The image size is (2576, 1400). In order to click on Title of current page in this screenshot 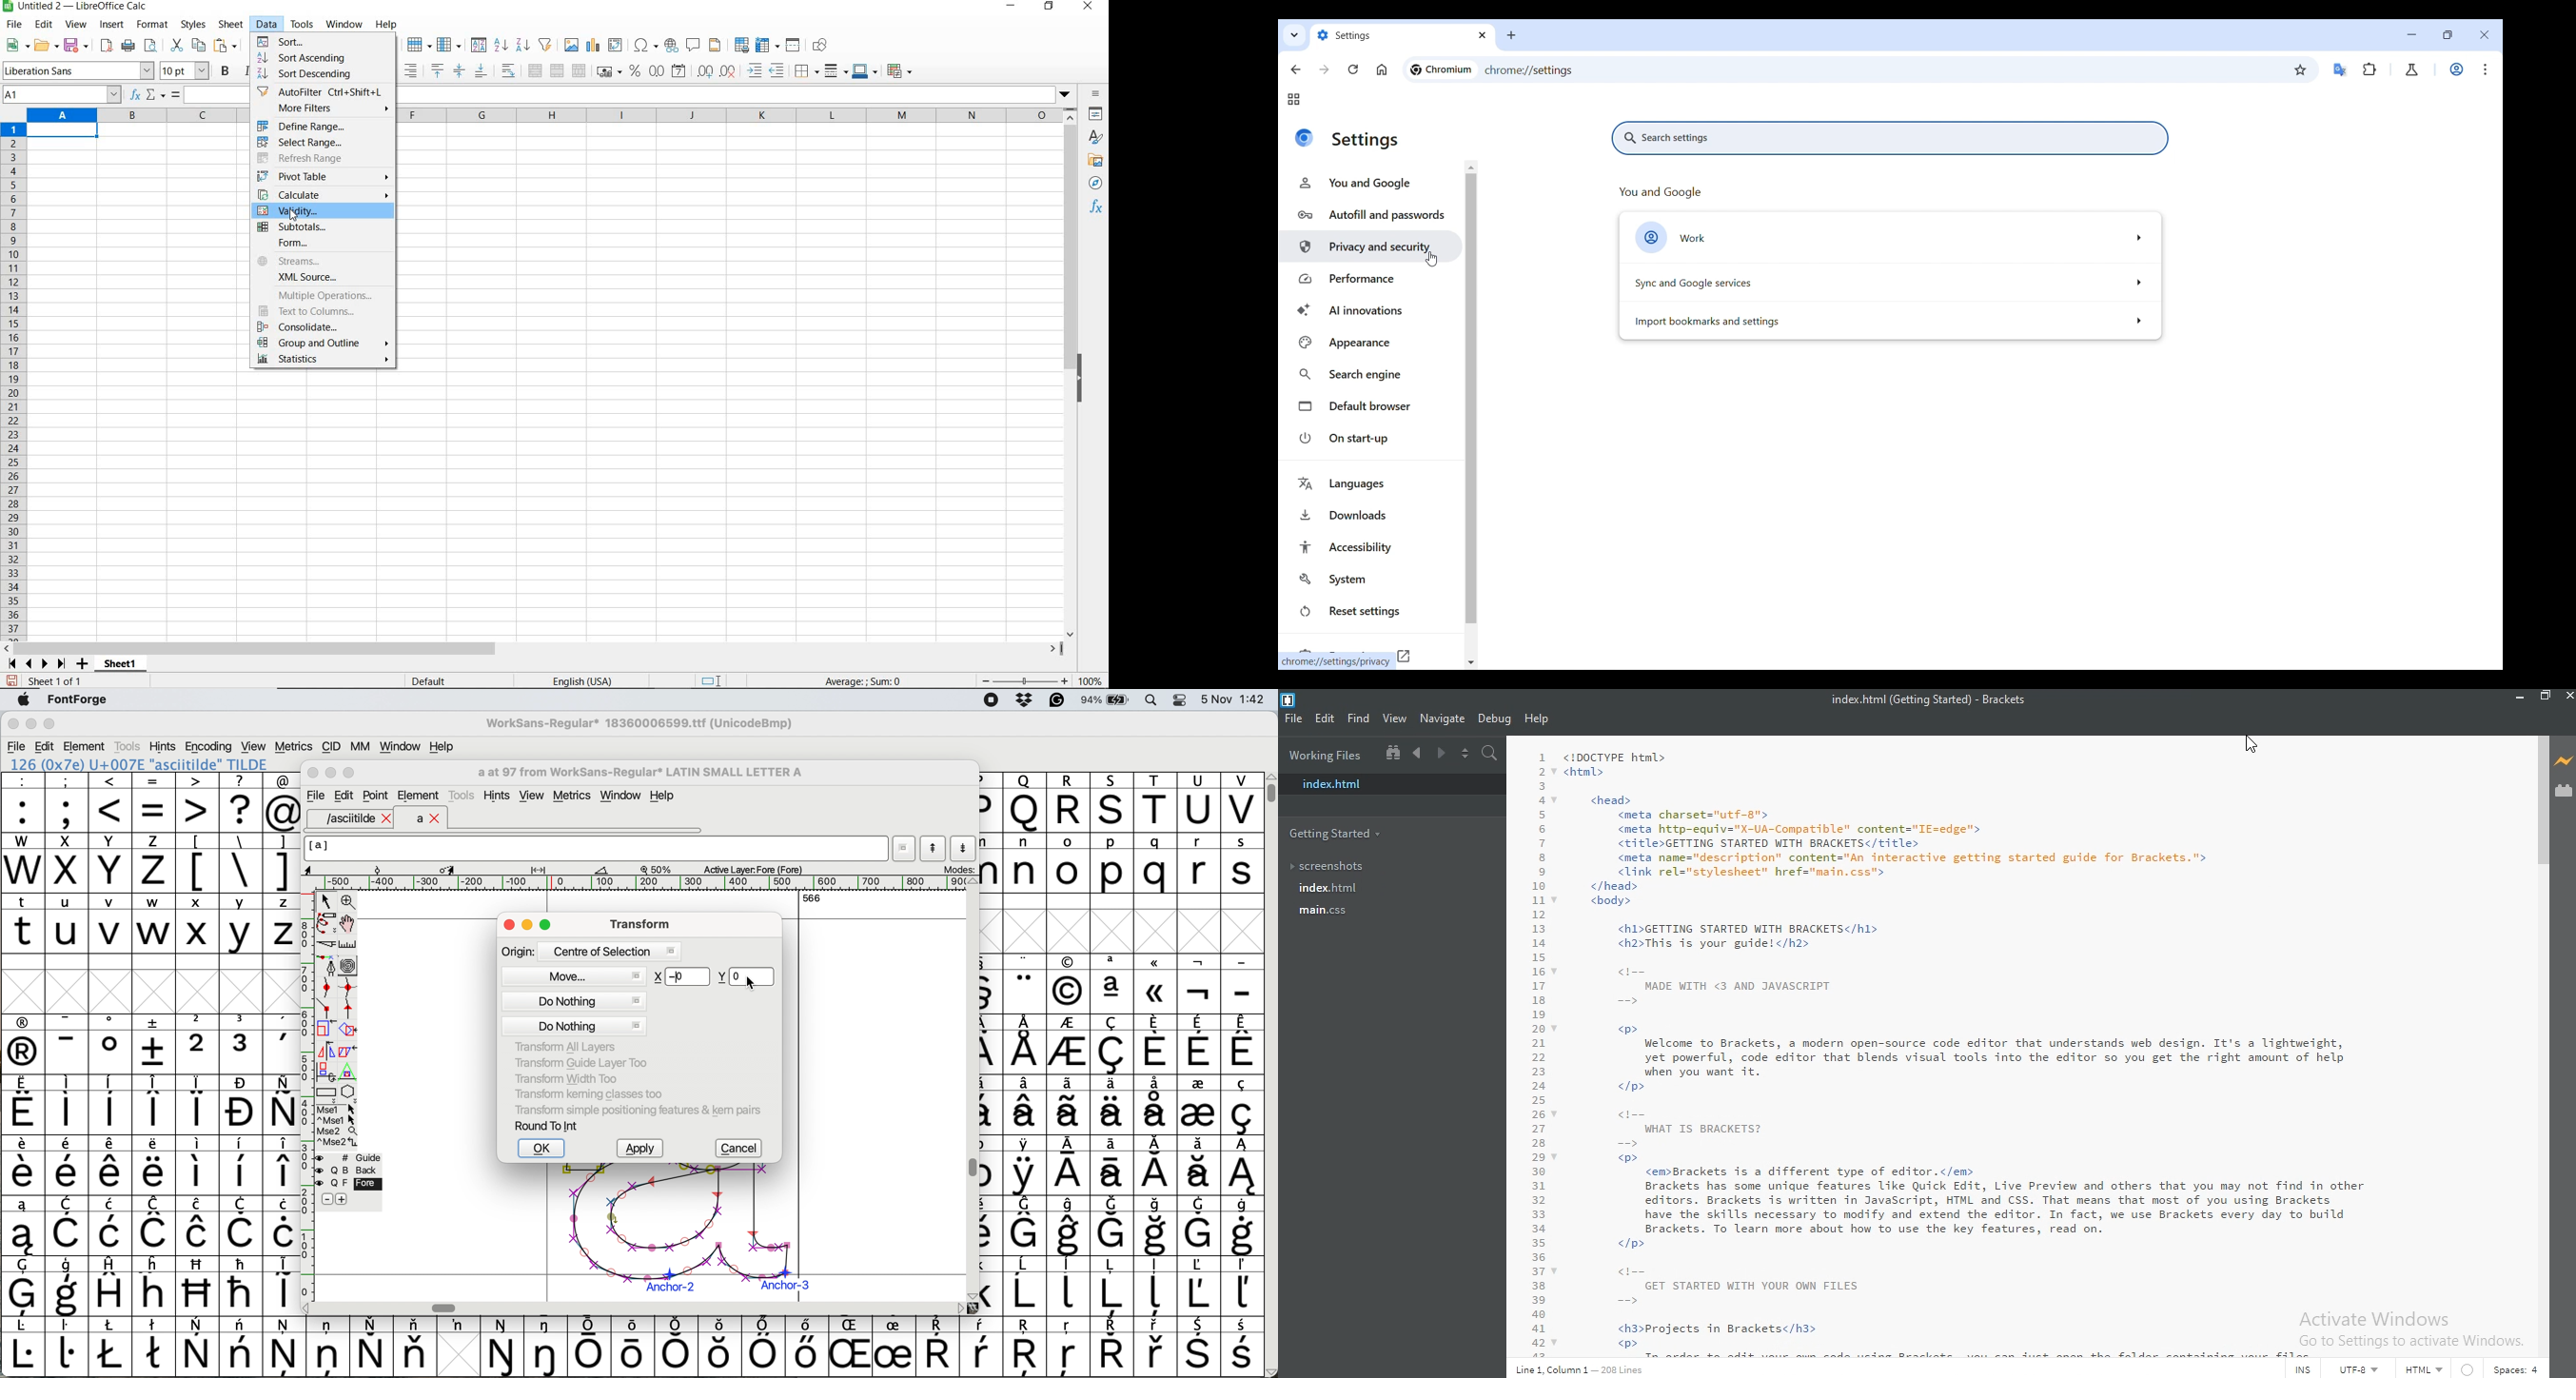, I will do `click(1365, 141)`.